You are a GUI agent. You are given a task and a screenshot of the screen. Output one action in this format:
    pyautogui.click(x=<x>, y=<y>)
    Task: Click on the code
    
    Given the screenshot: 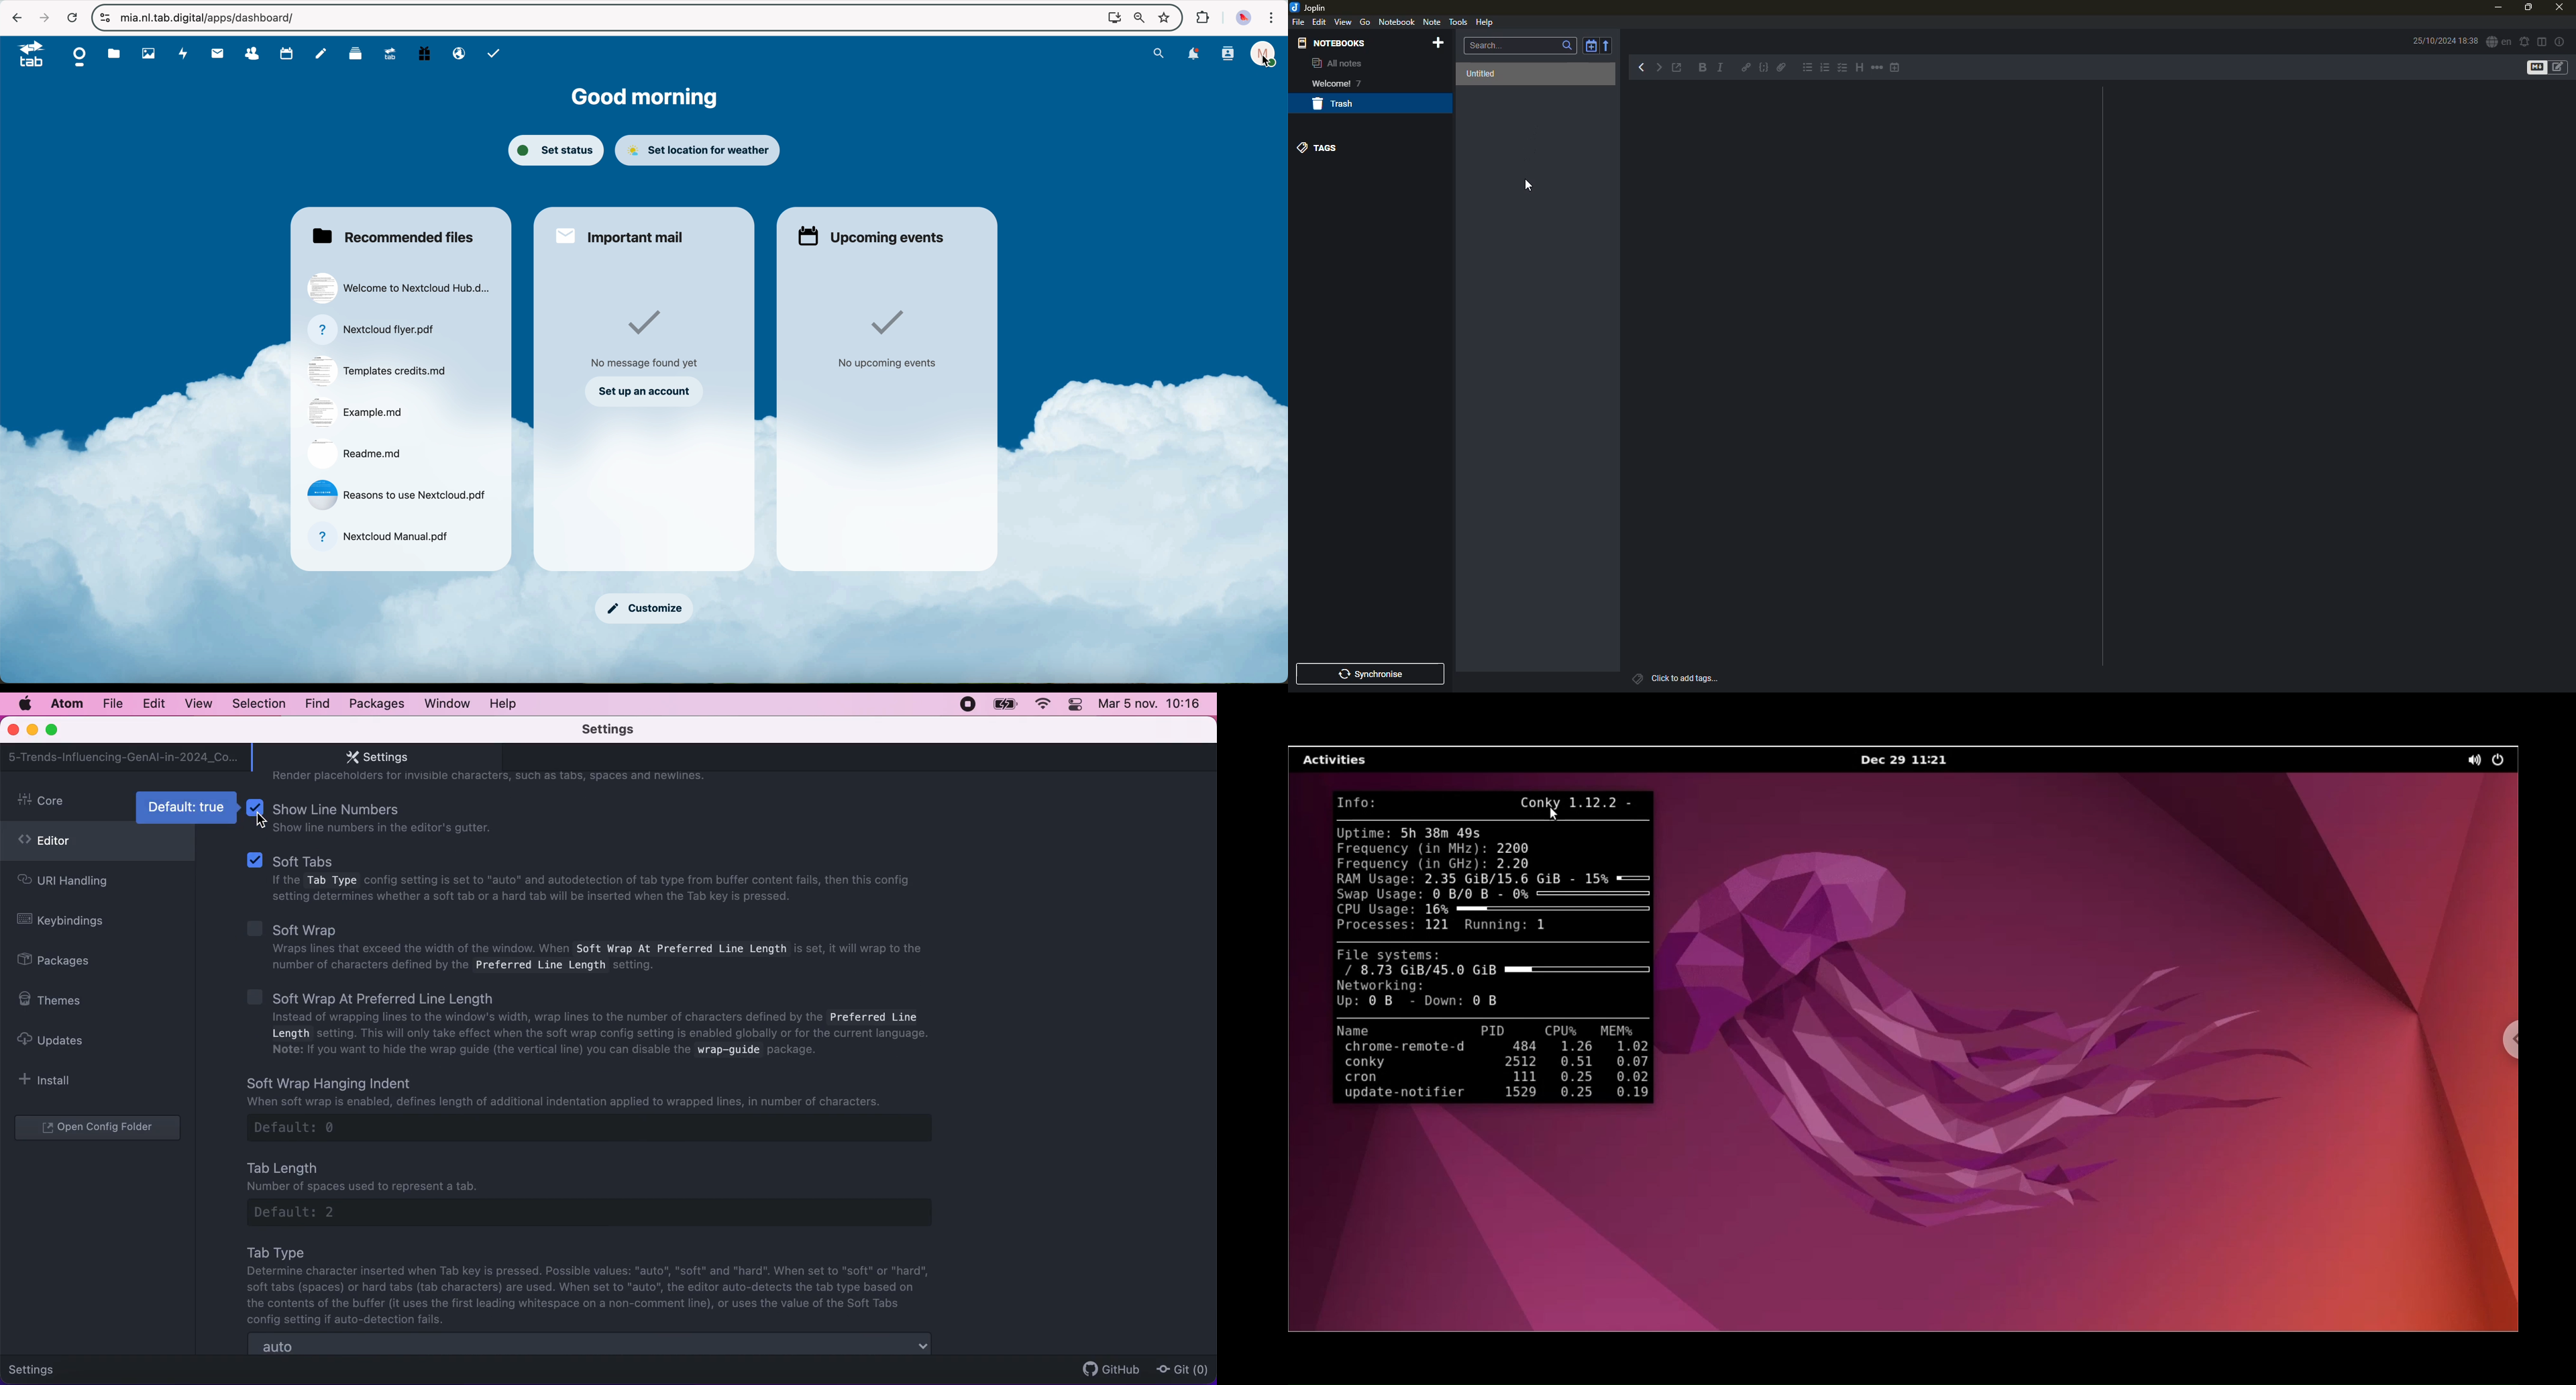 What is the action you would take?
    pyautogui.click(x=1762, y=69)
    